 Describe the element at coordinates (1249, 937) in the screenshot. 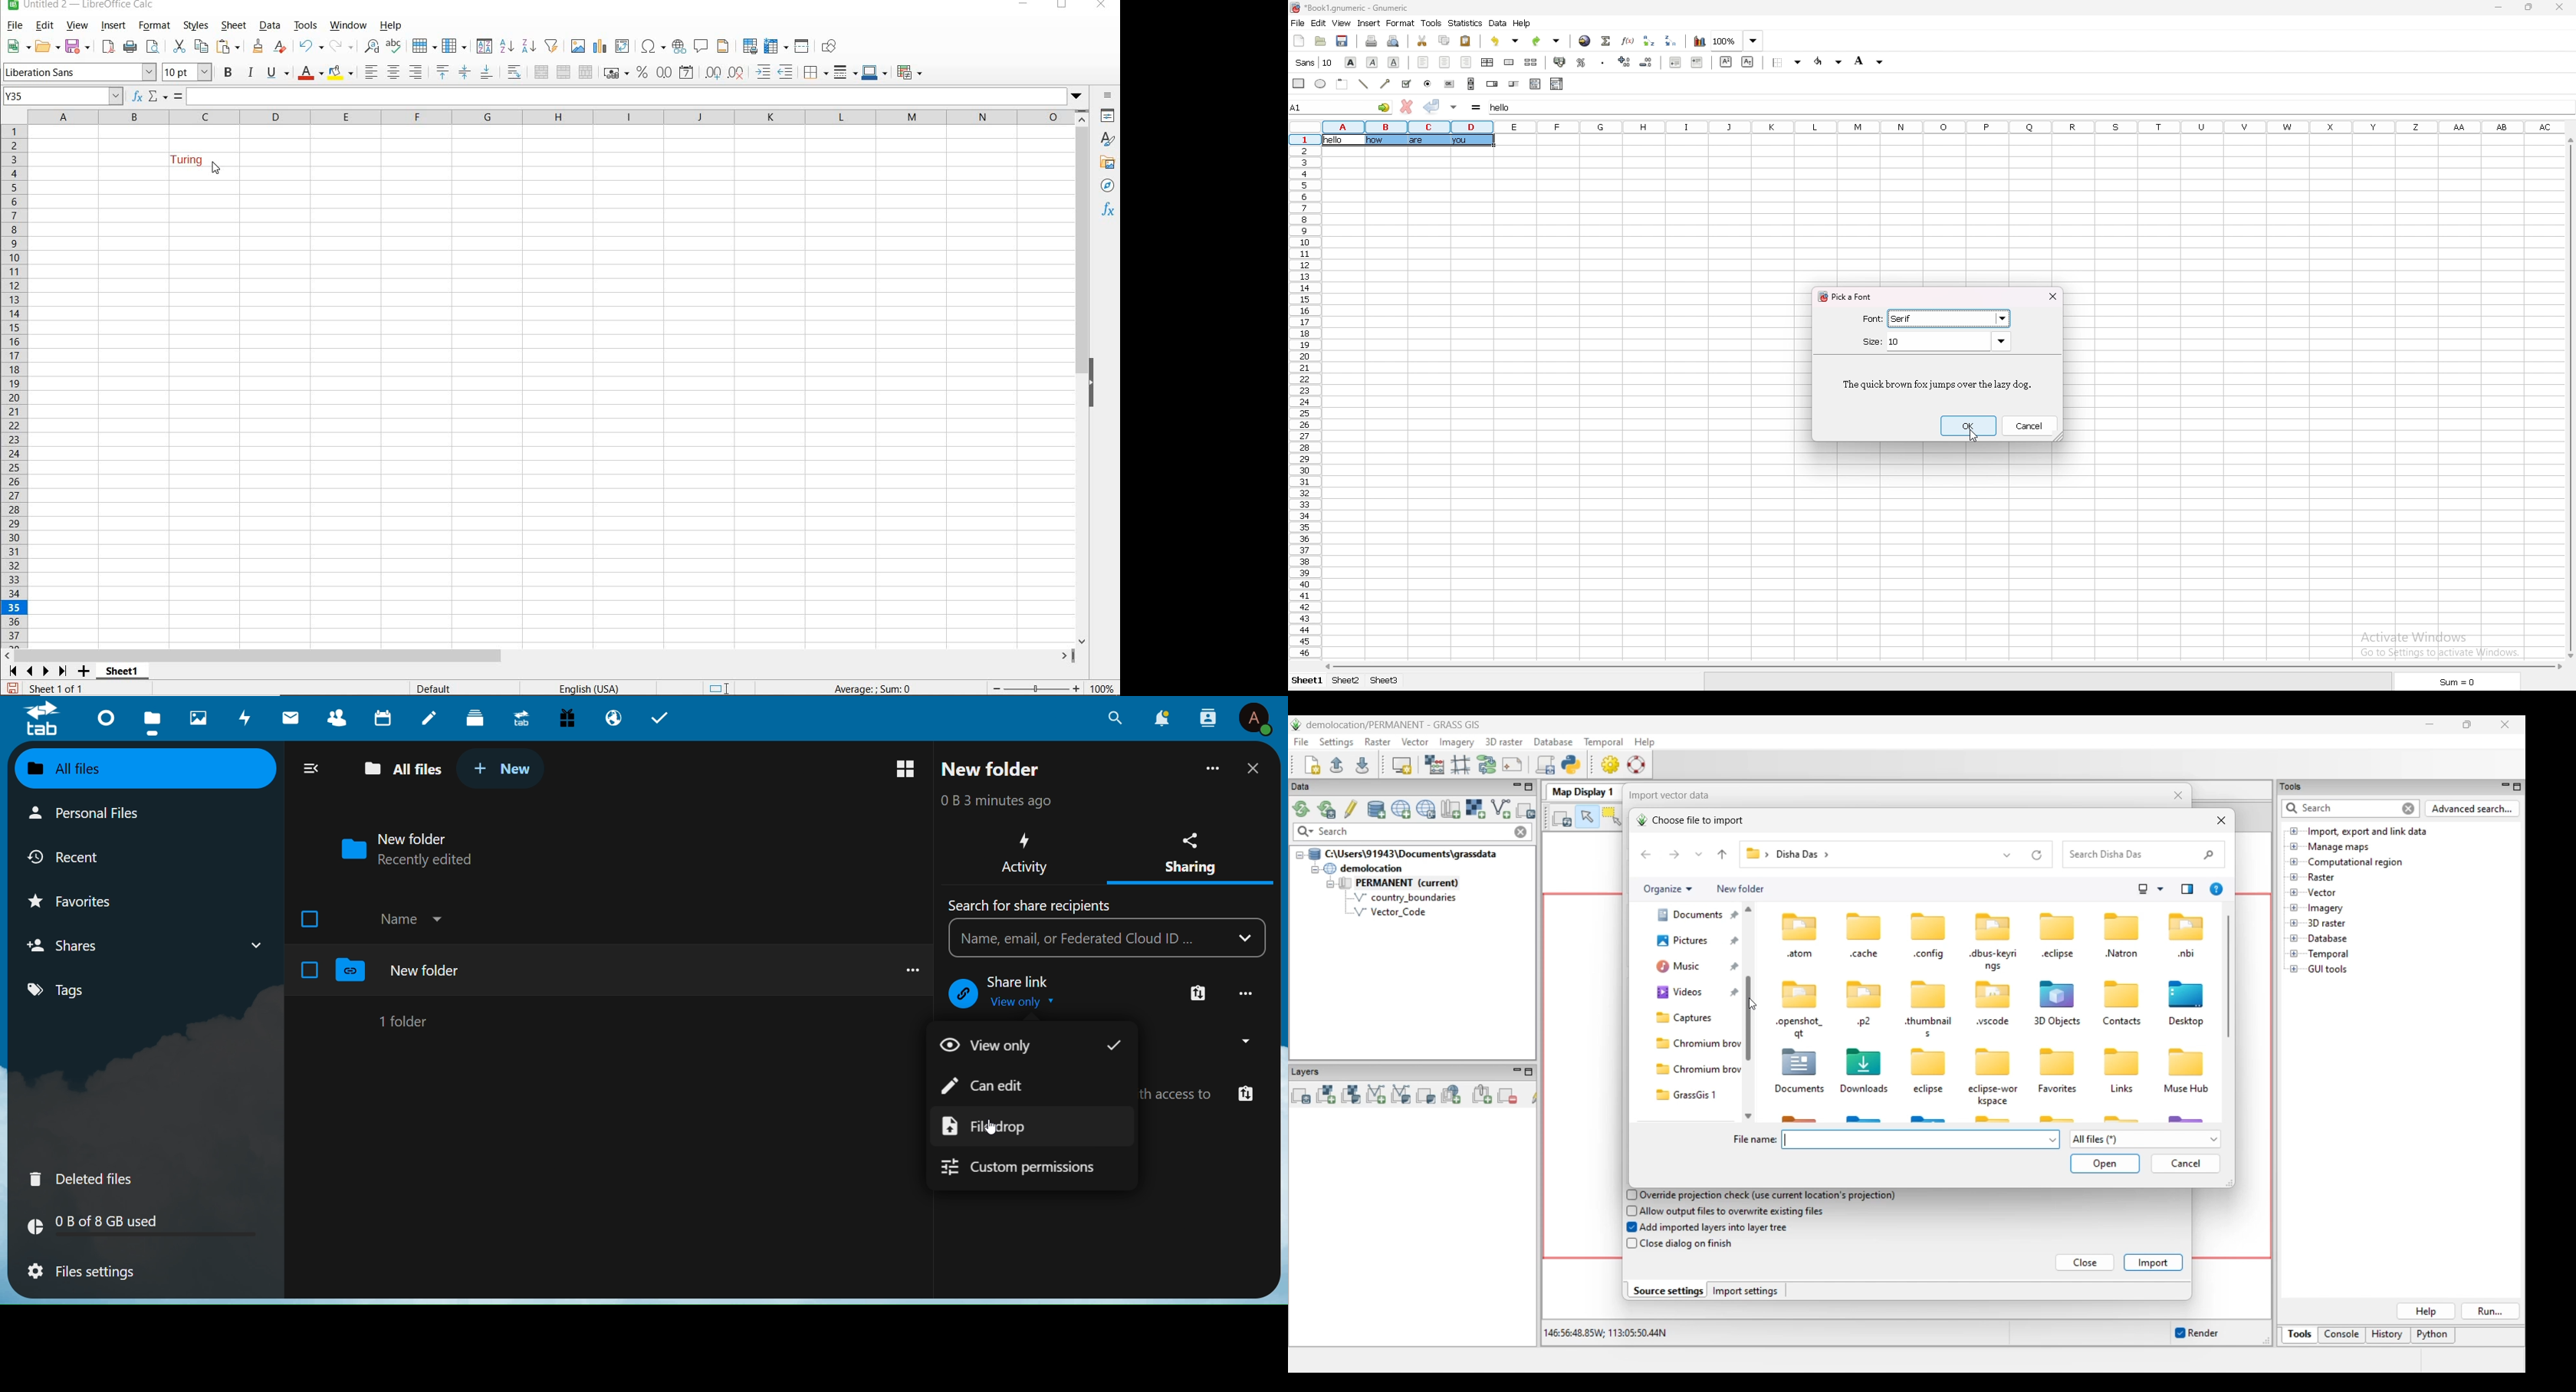

I see `Drop Down` at that location.